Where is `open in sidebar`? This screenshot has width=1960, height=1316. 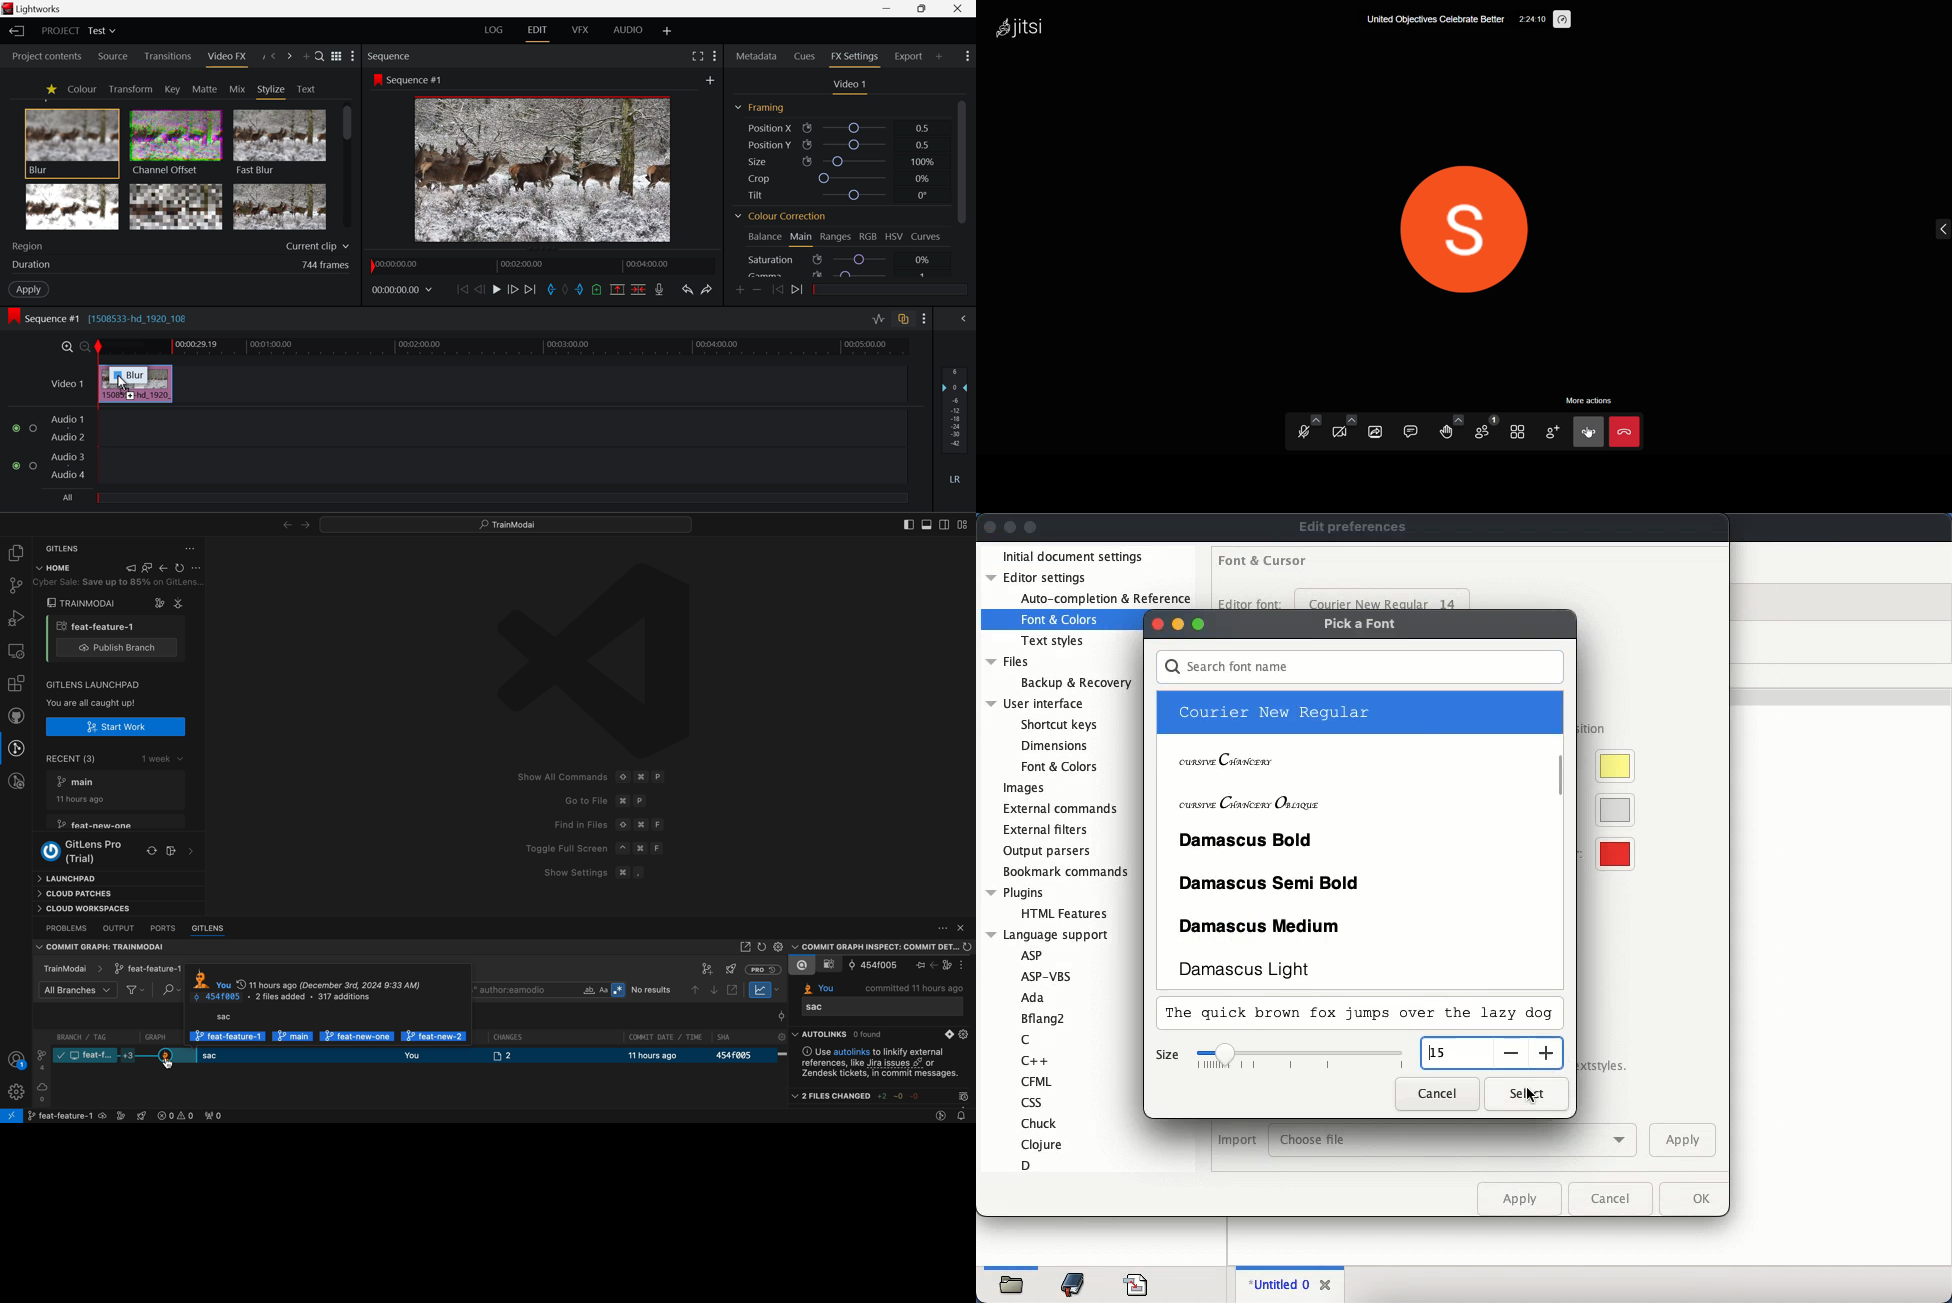
open in sidebar is located at coordinates (746, 947).